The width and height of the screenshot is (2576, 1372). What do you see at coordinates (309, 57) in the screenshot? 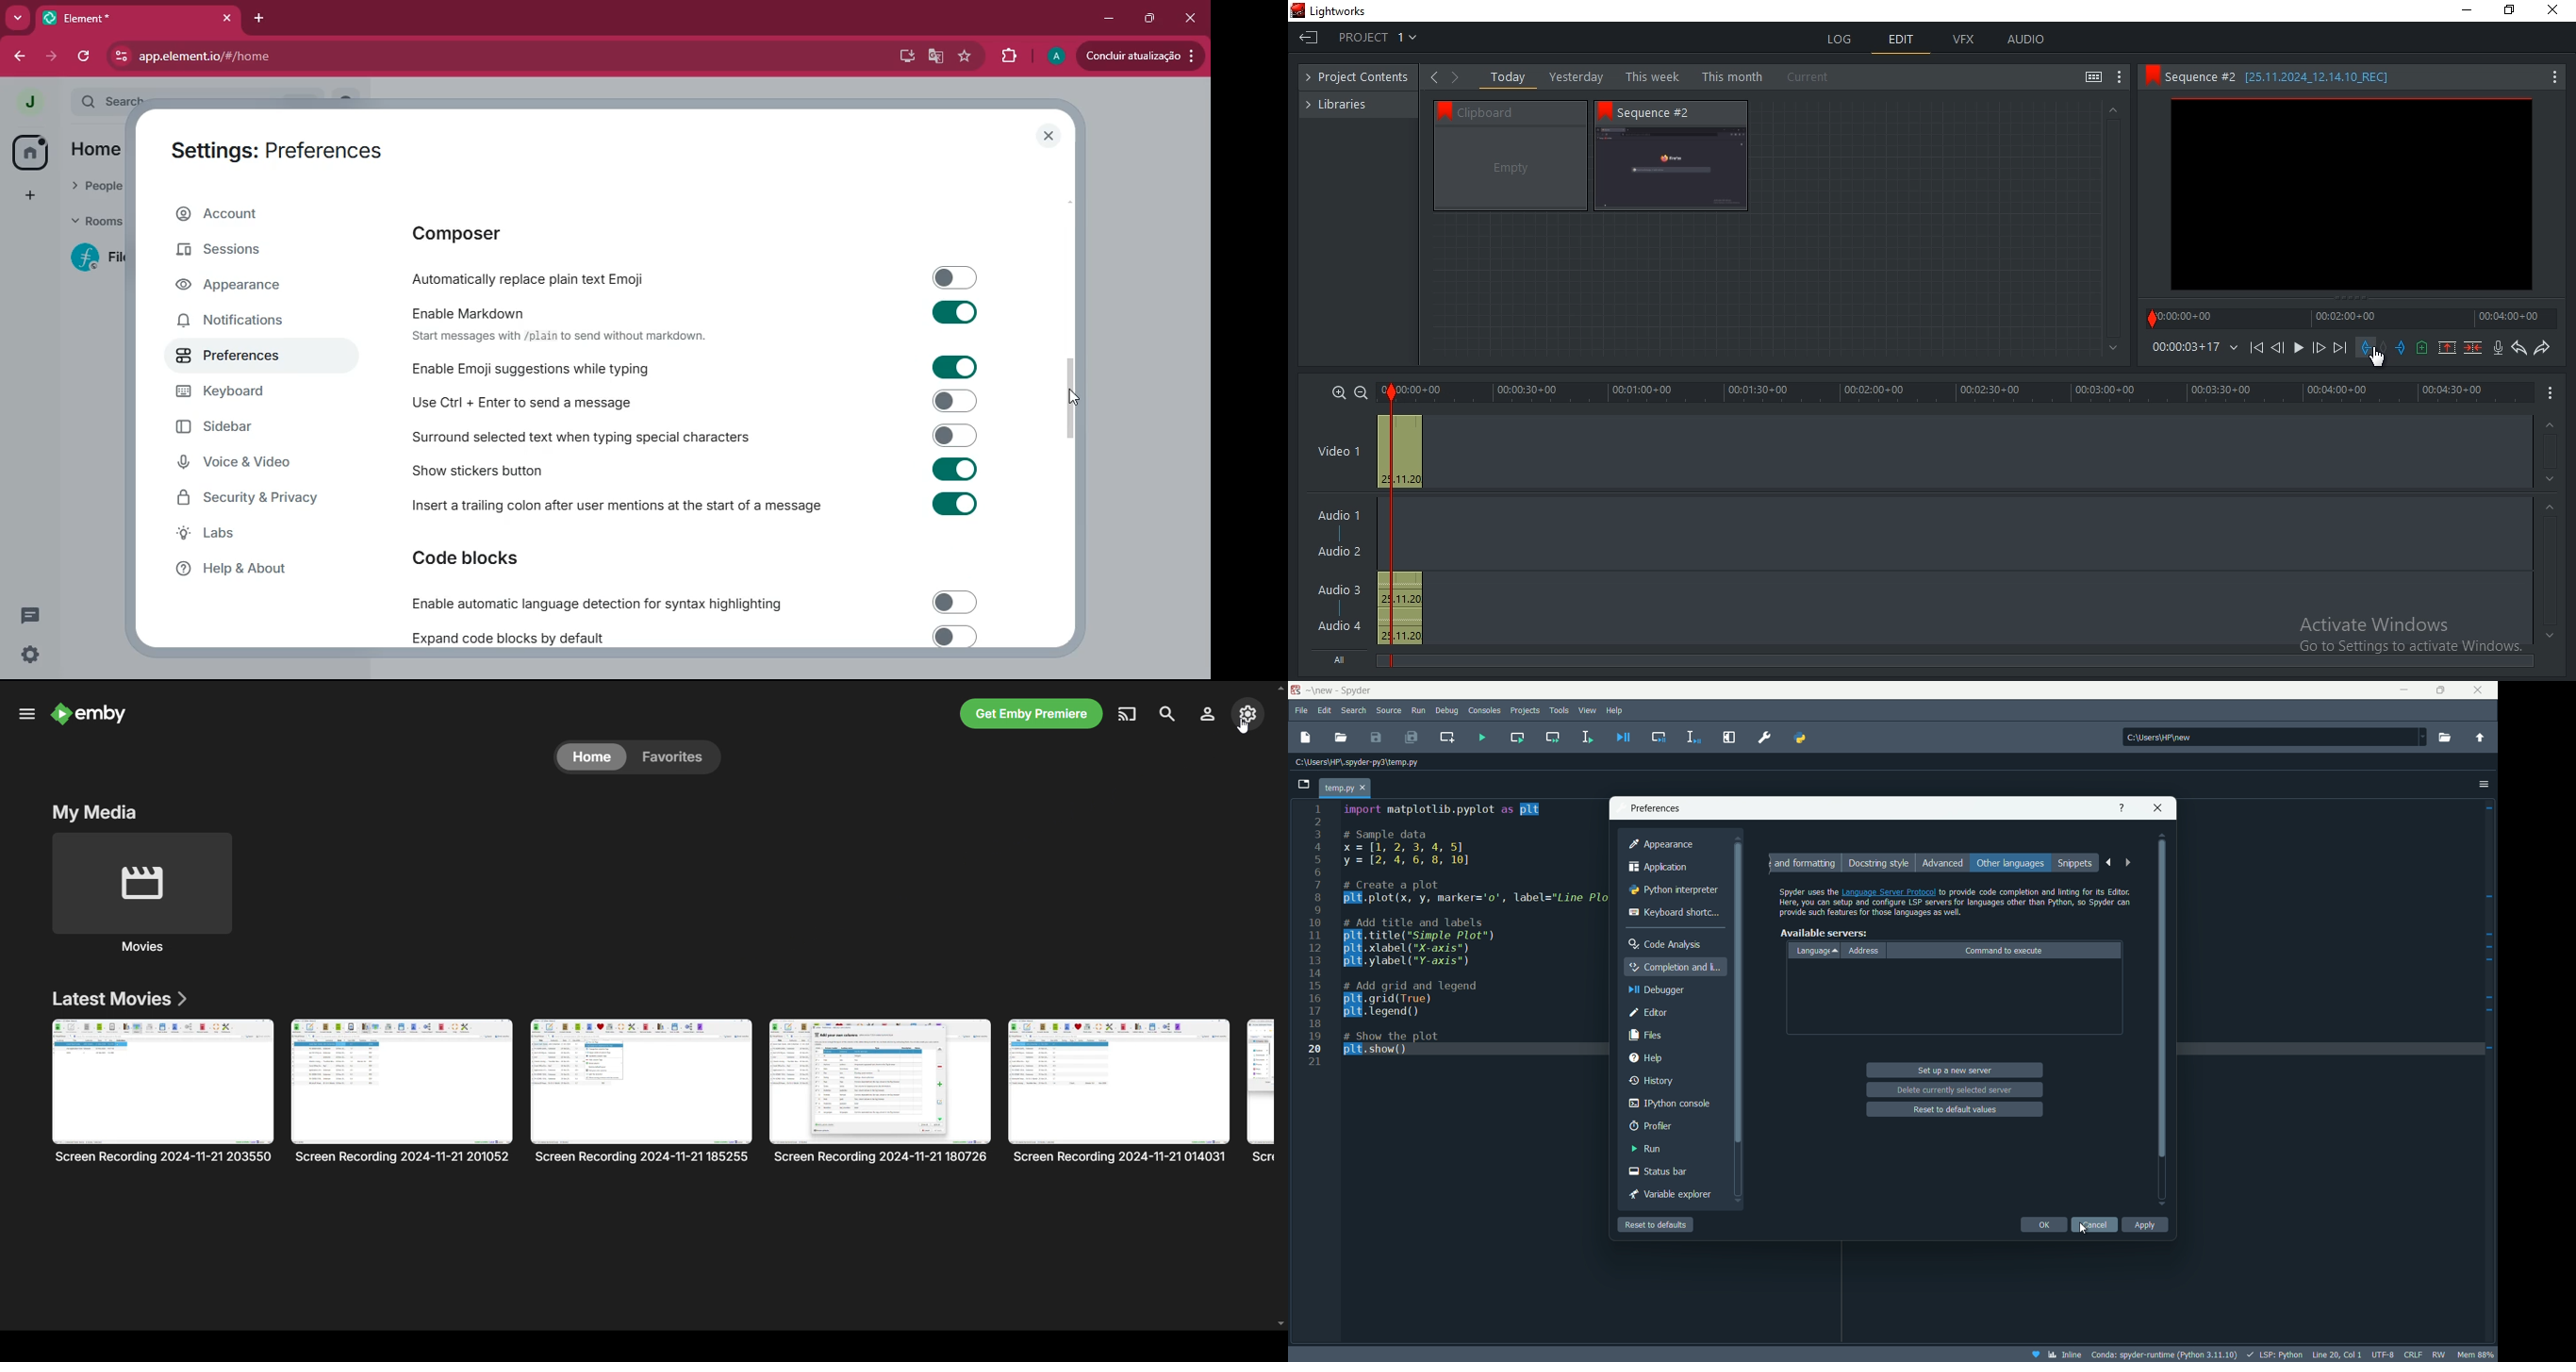
I see `app.element.io/#/home` at bounding box center [309, 57].